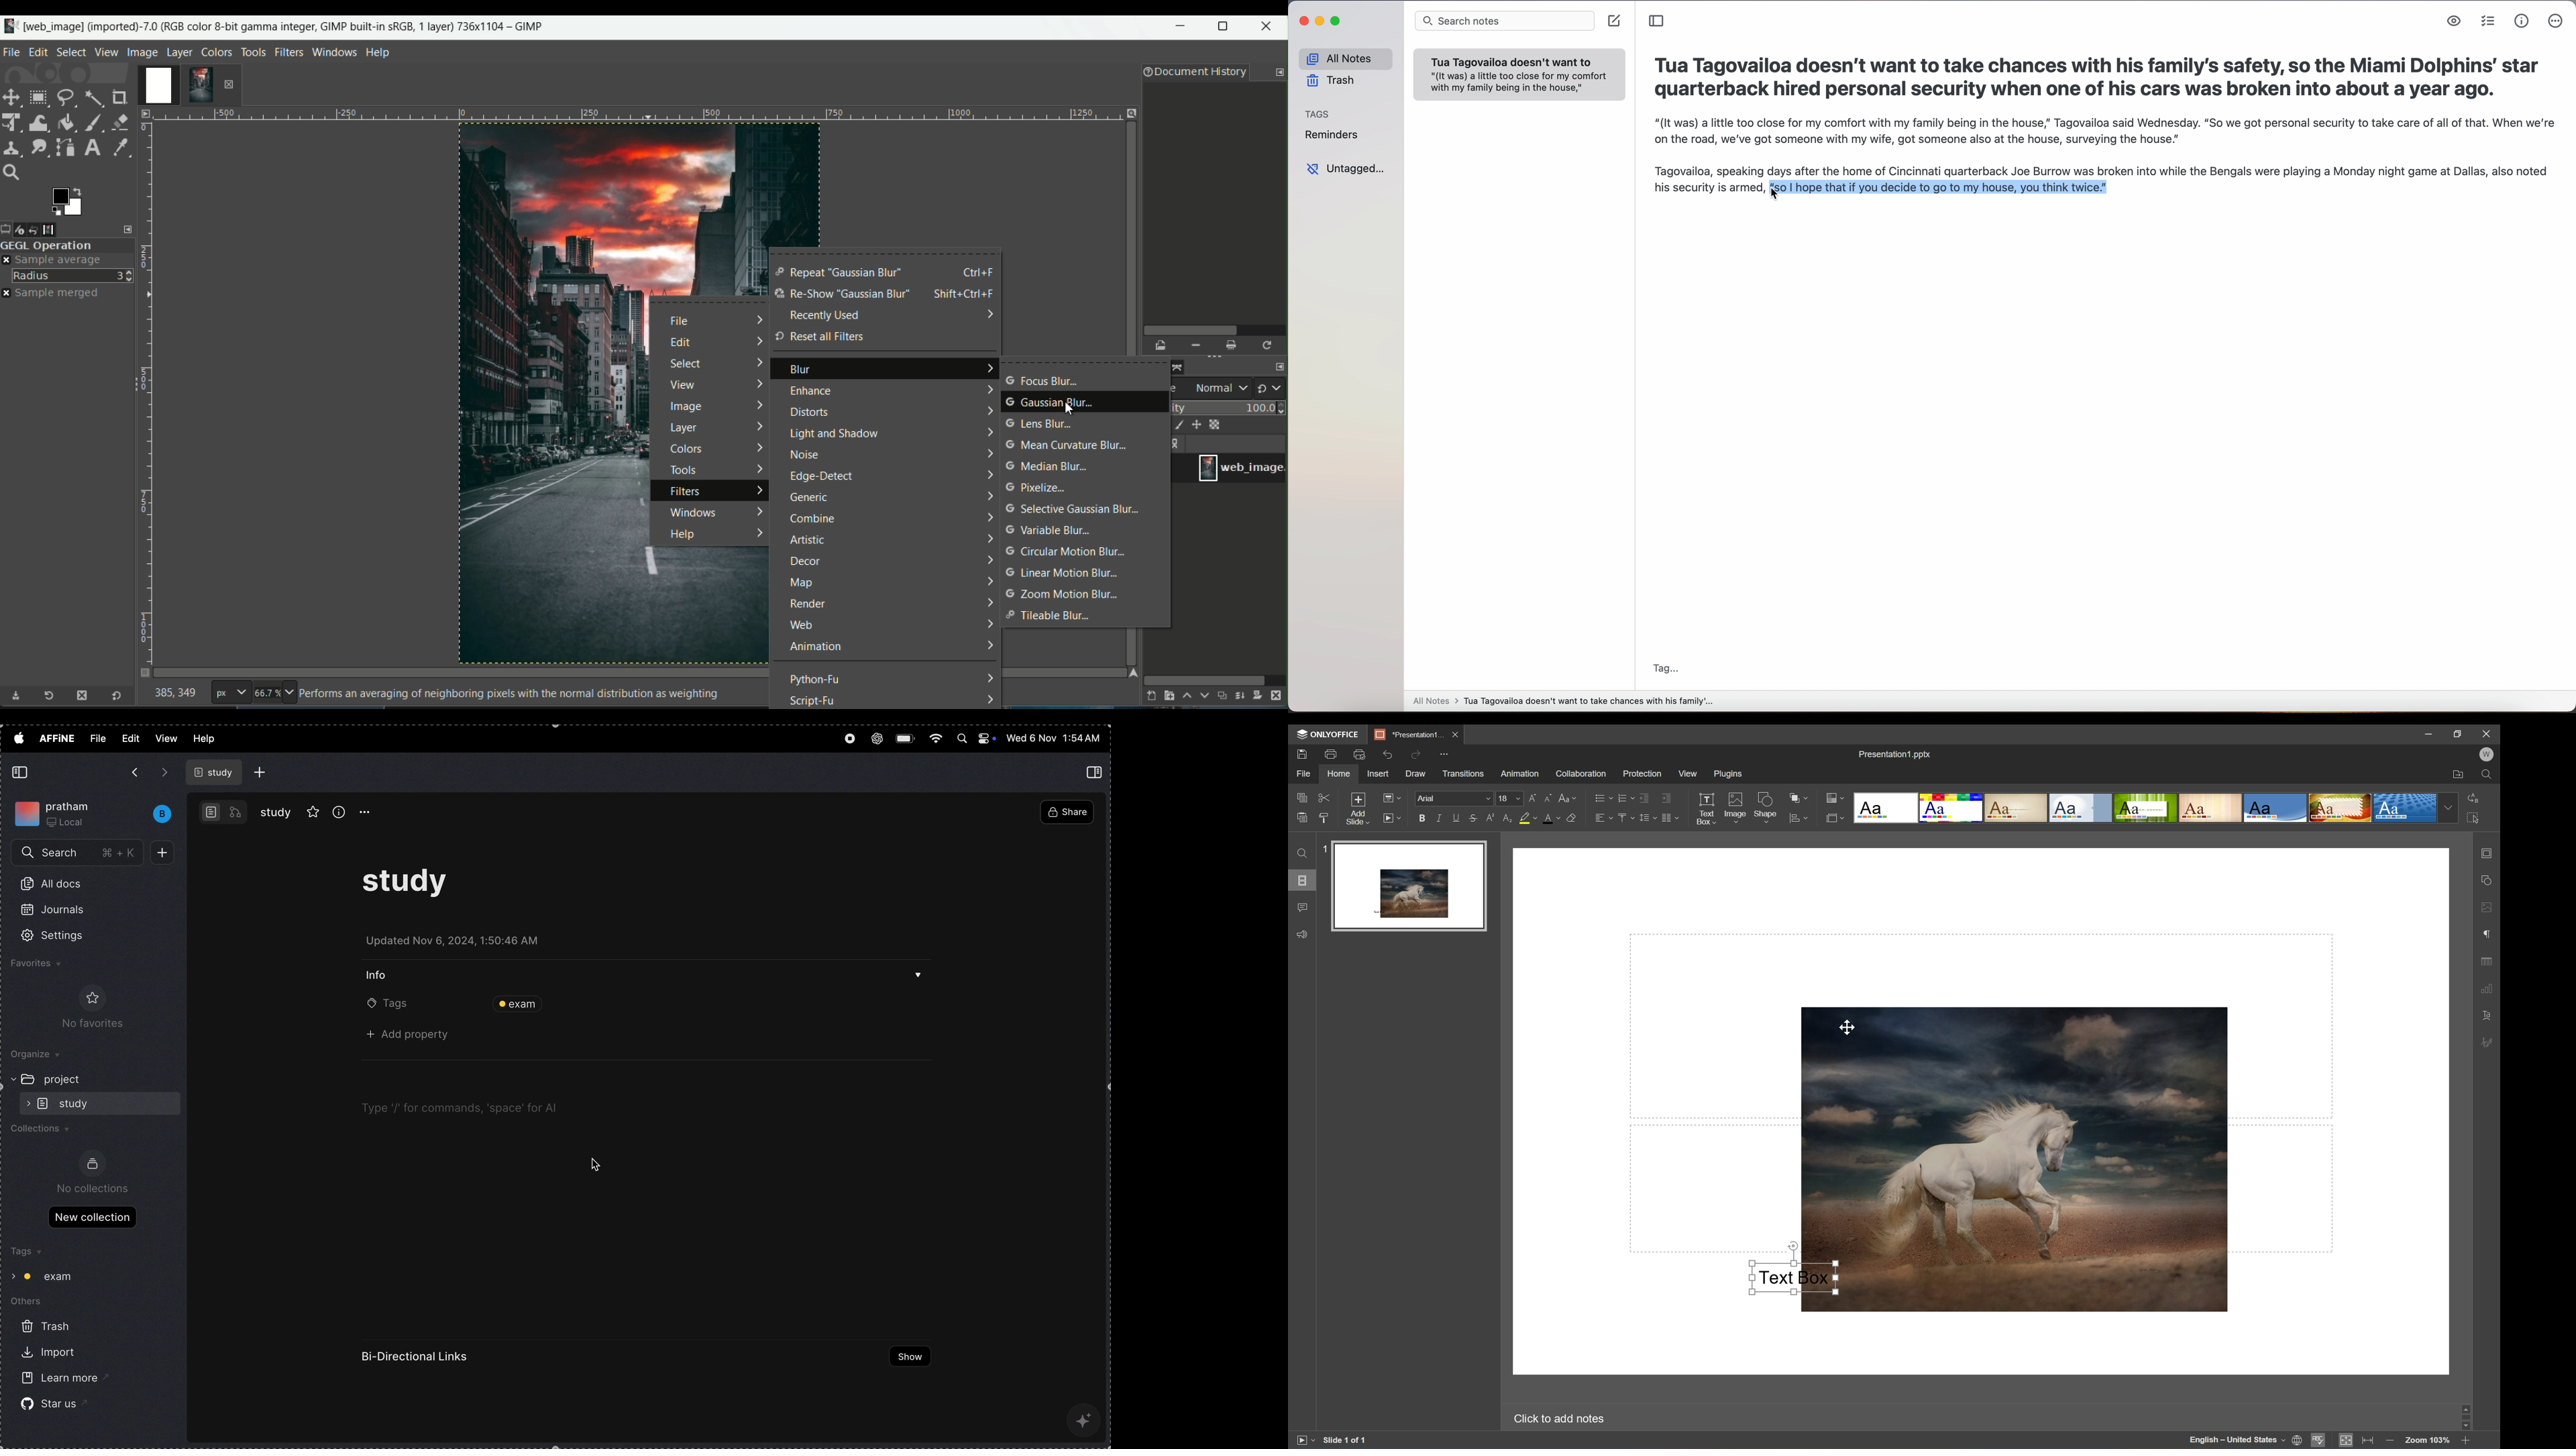 The image size is (2576, 1456). Describe the element at coordinates (1664, 668) in the screenshot. I see `tag` at that location.